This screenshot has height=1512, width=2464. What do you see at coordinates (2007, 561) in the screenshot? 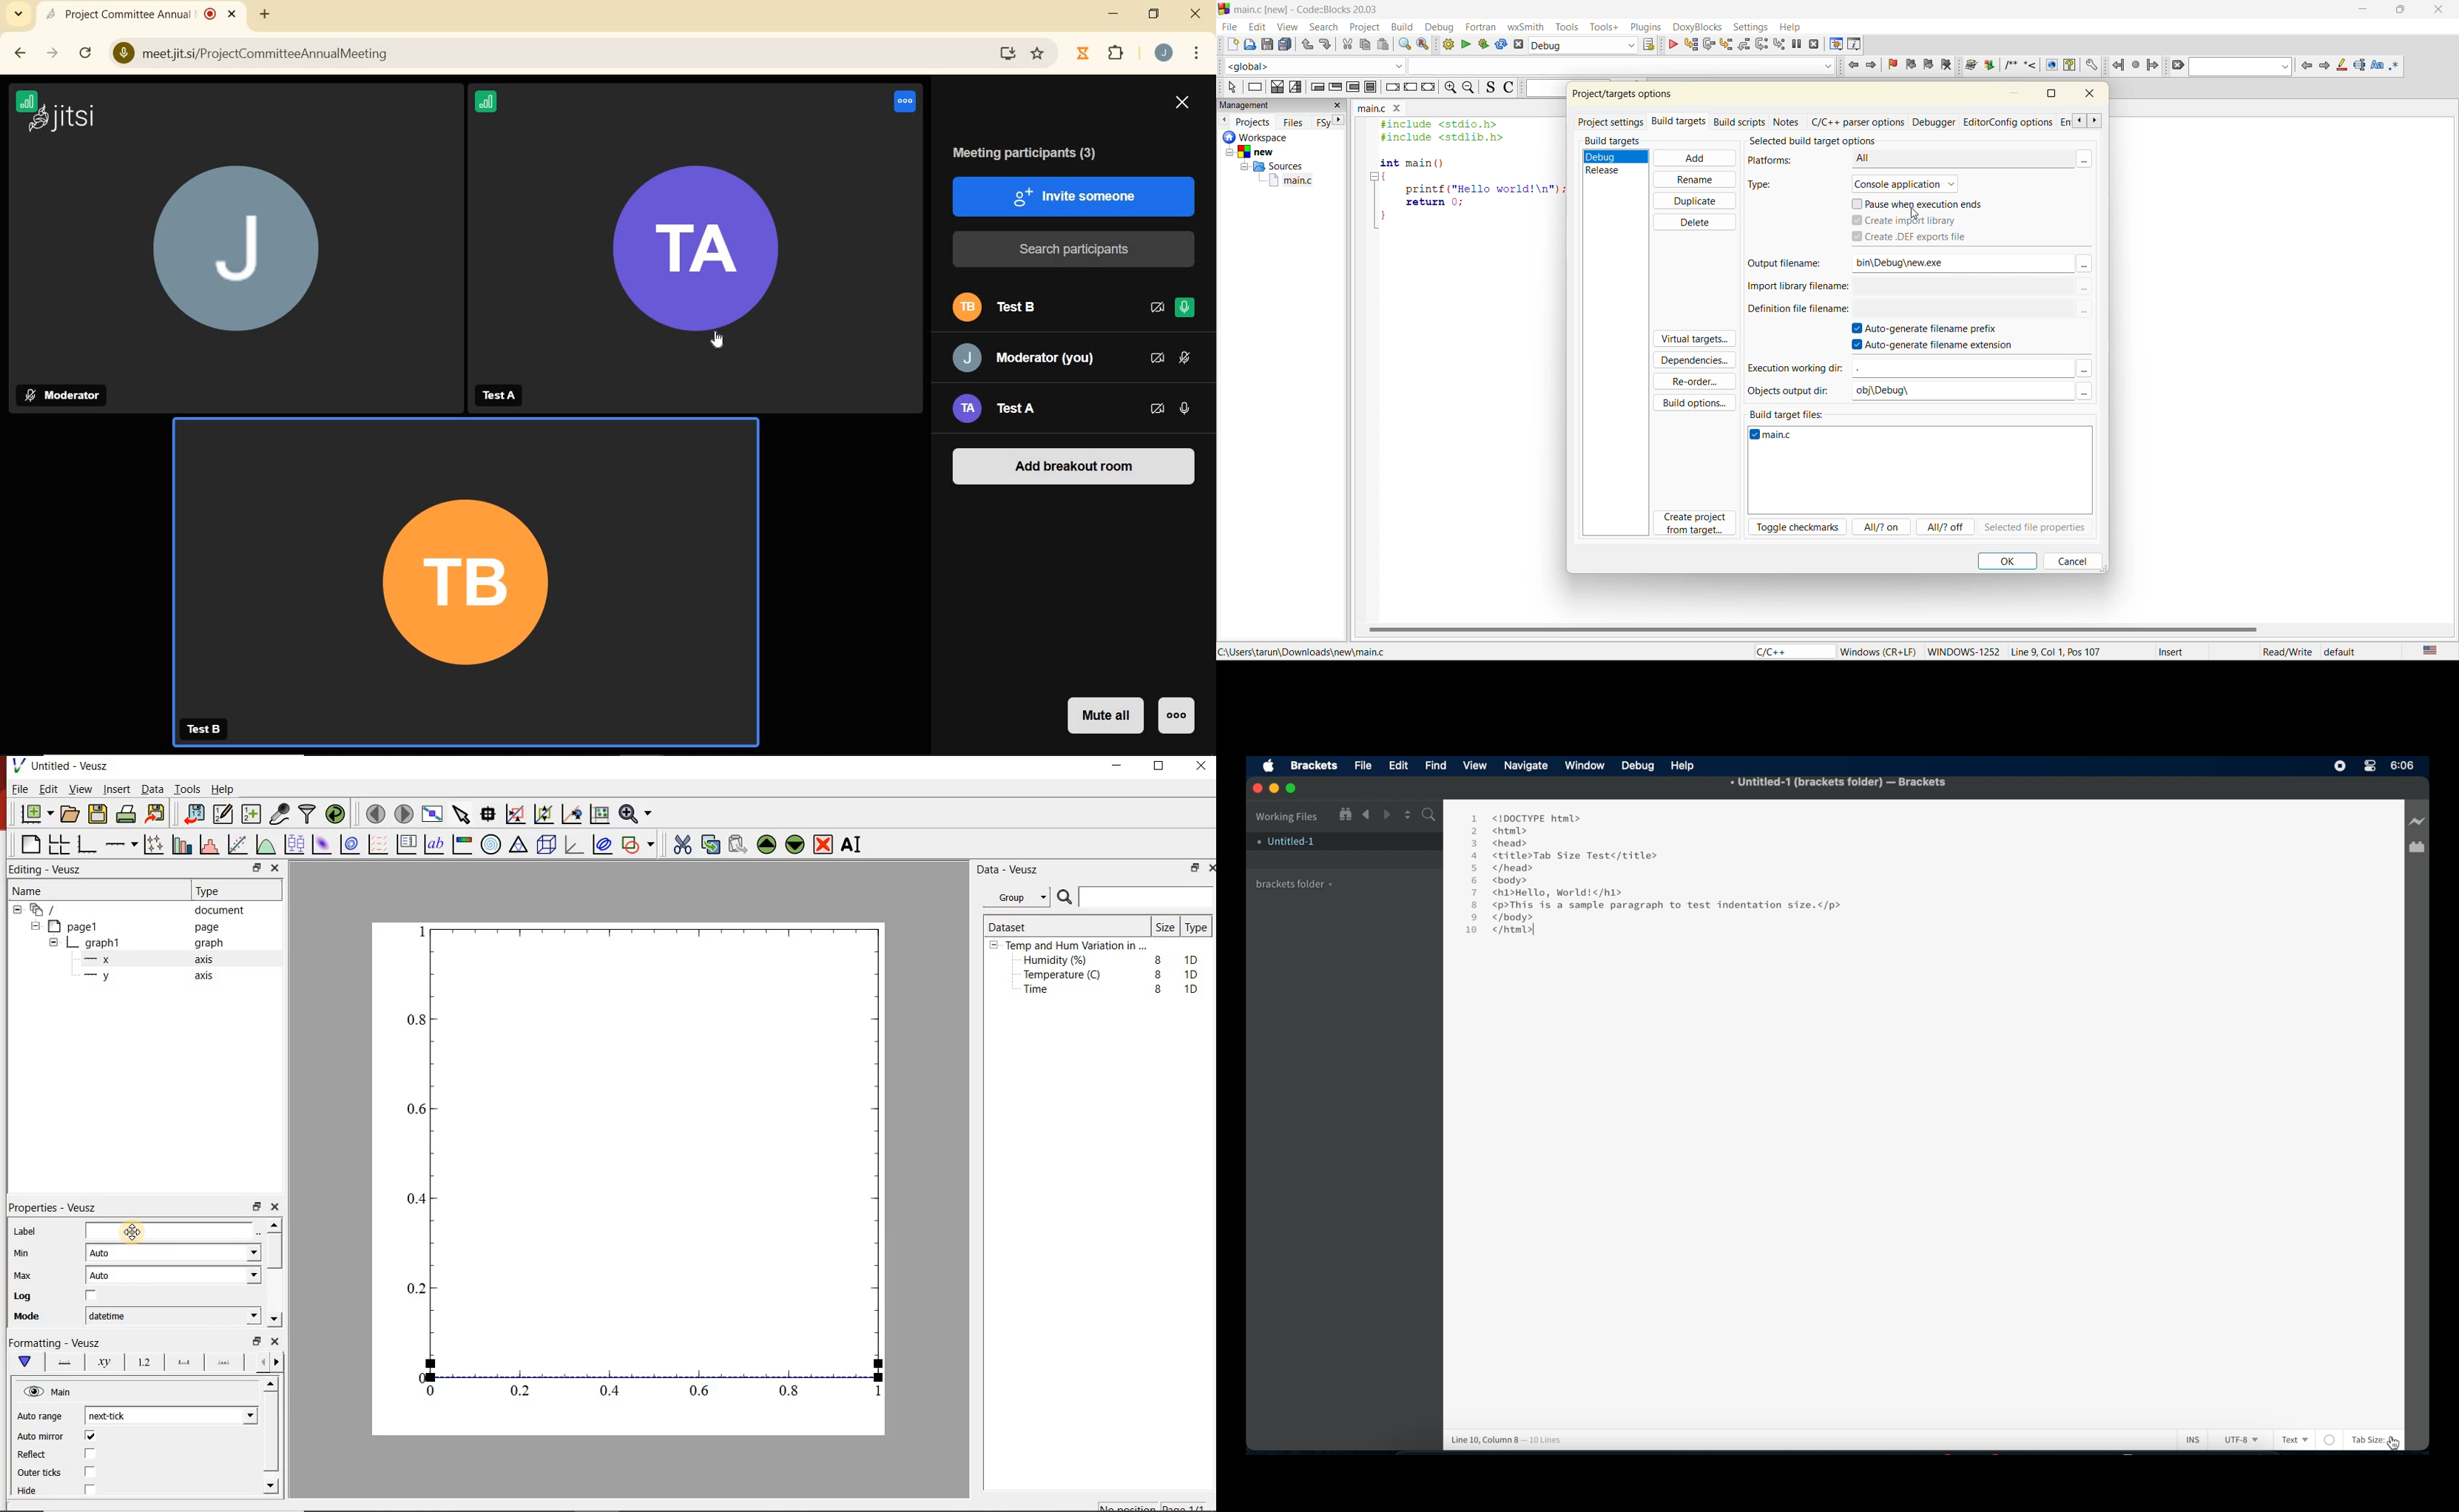
I see `ok` at bounding box center [2007, 561].